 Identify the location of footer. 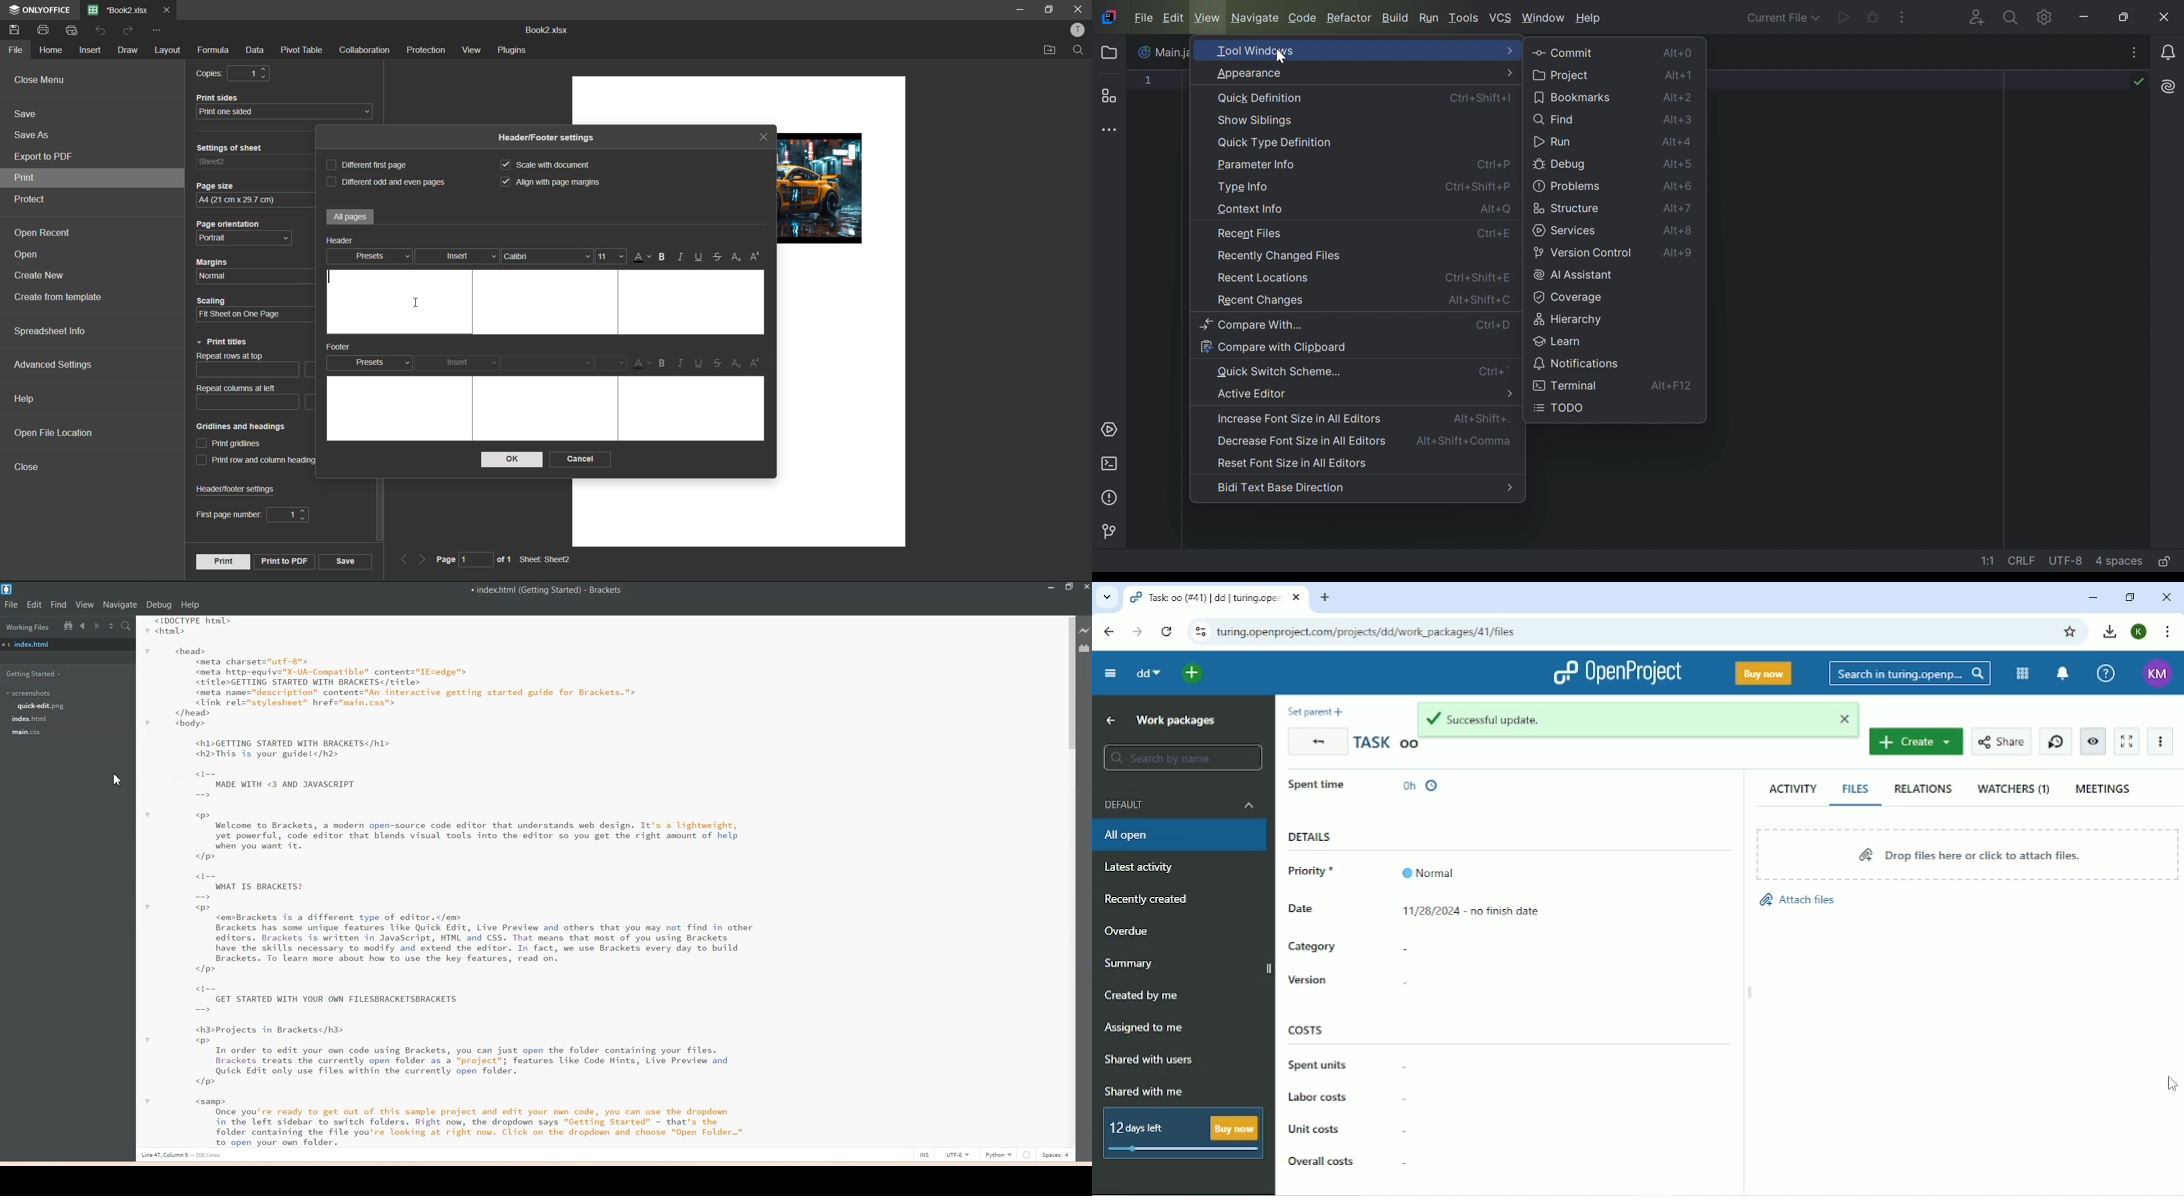
(344, 348).